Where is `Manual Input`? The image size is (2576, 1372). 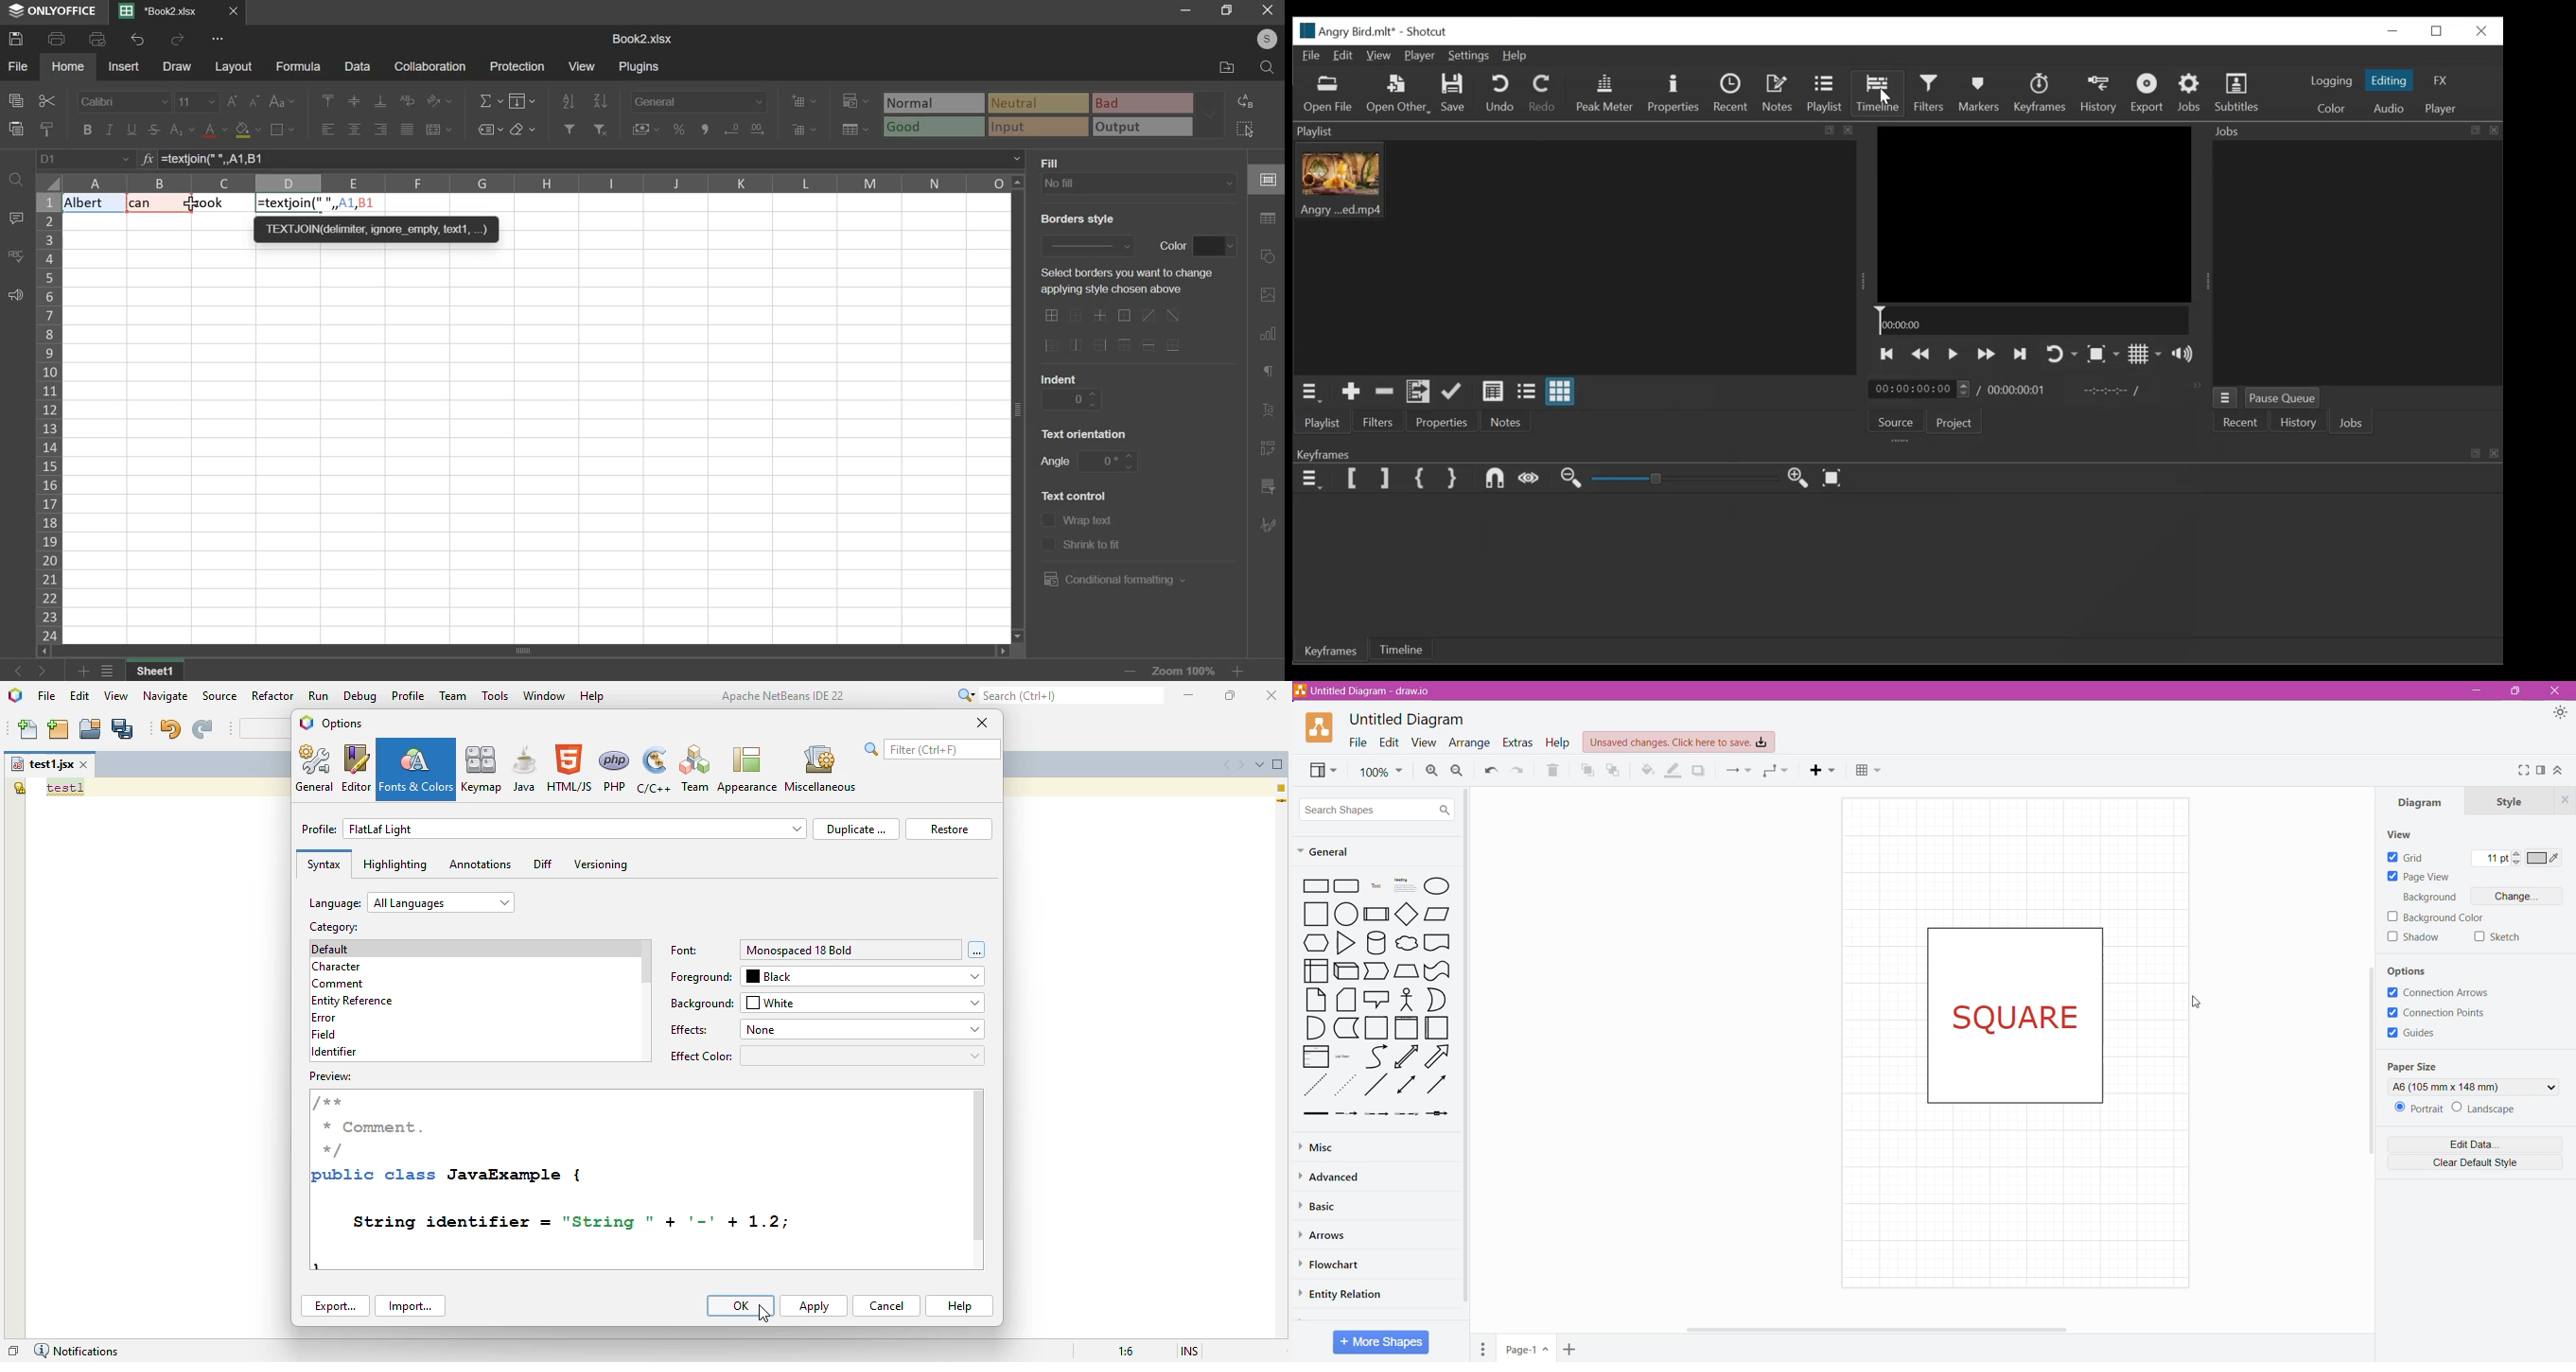
Manual Input is located at coordinates (1406, 971).